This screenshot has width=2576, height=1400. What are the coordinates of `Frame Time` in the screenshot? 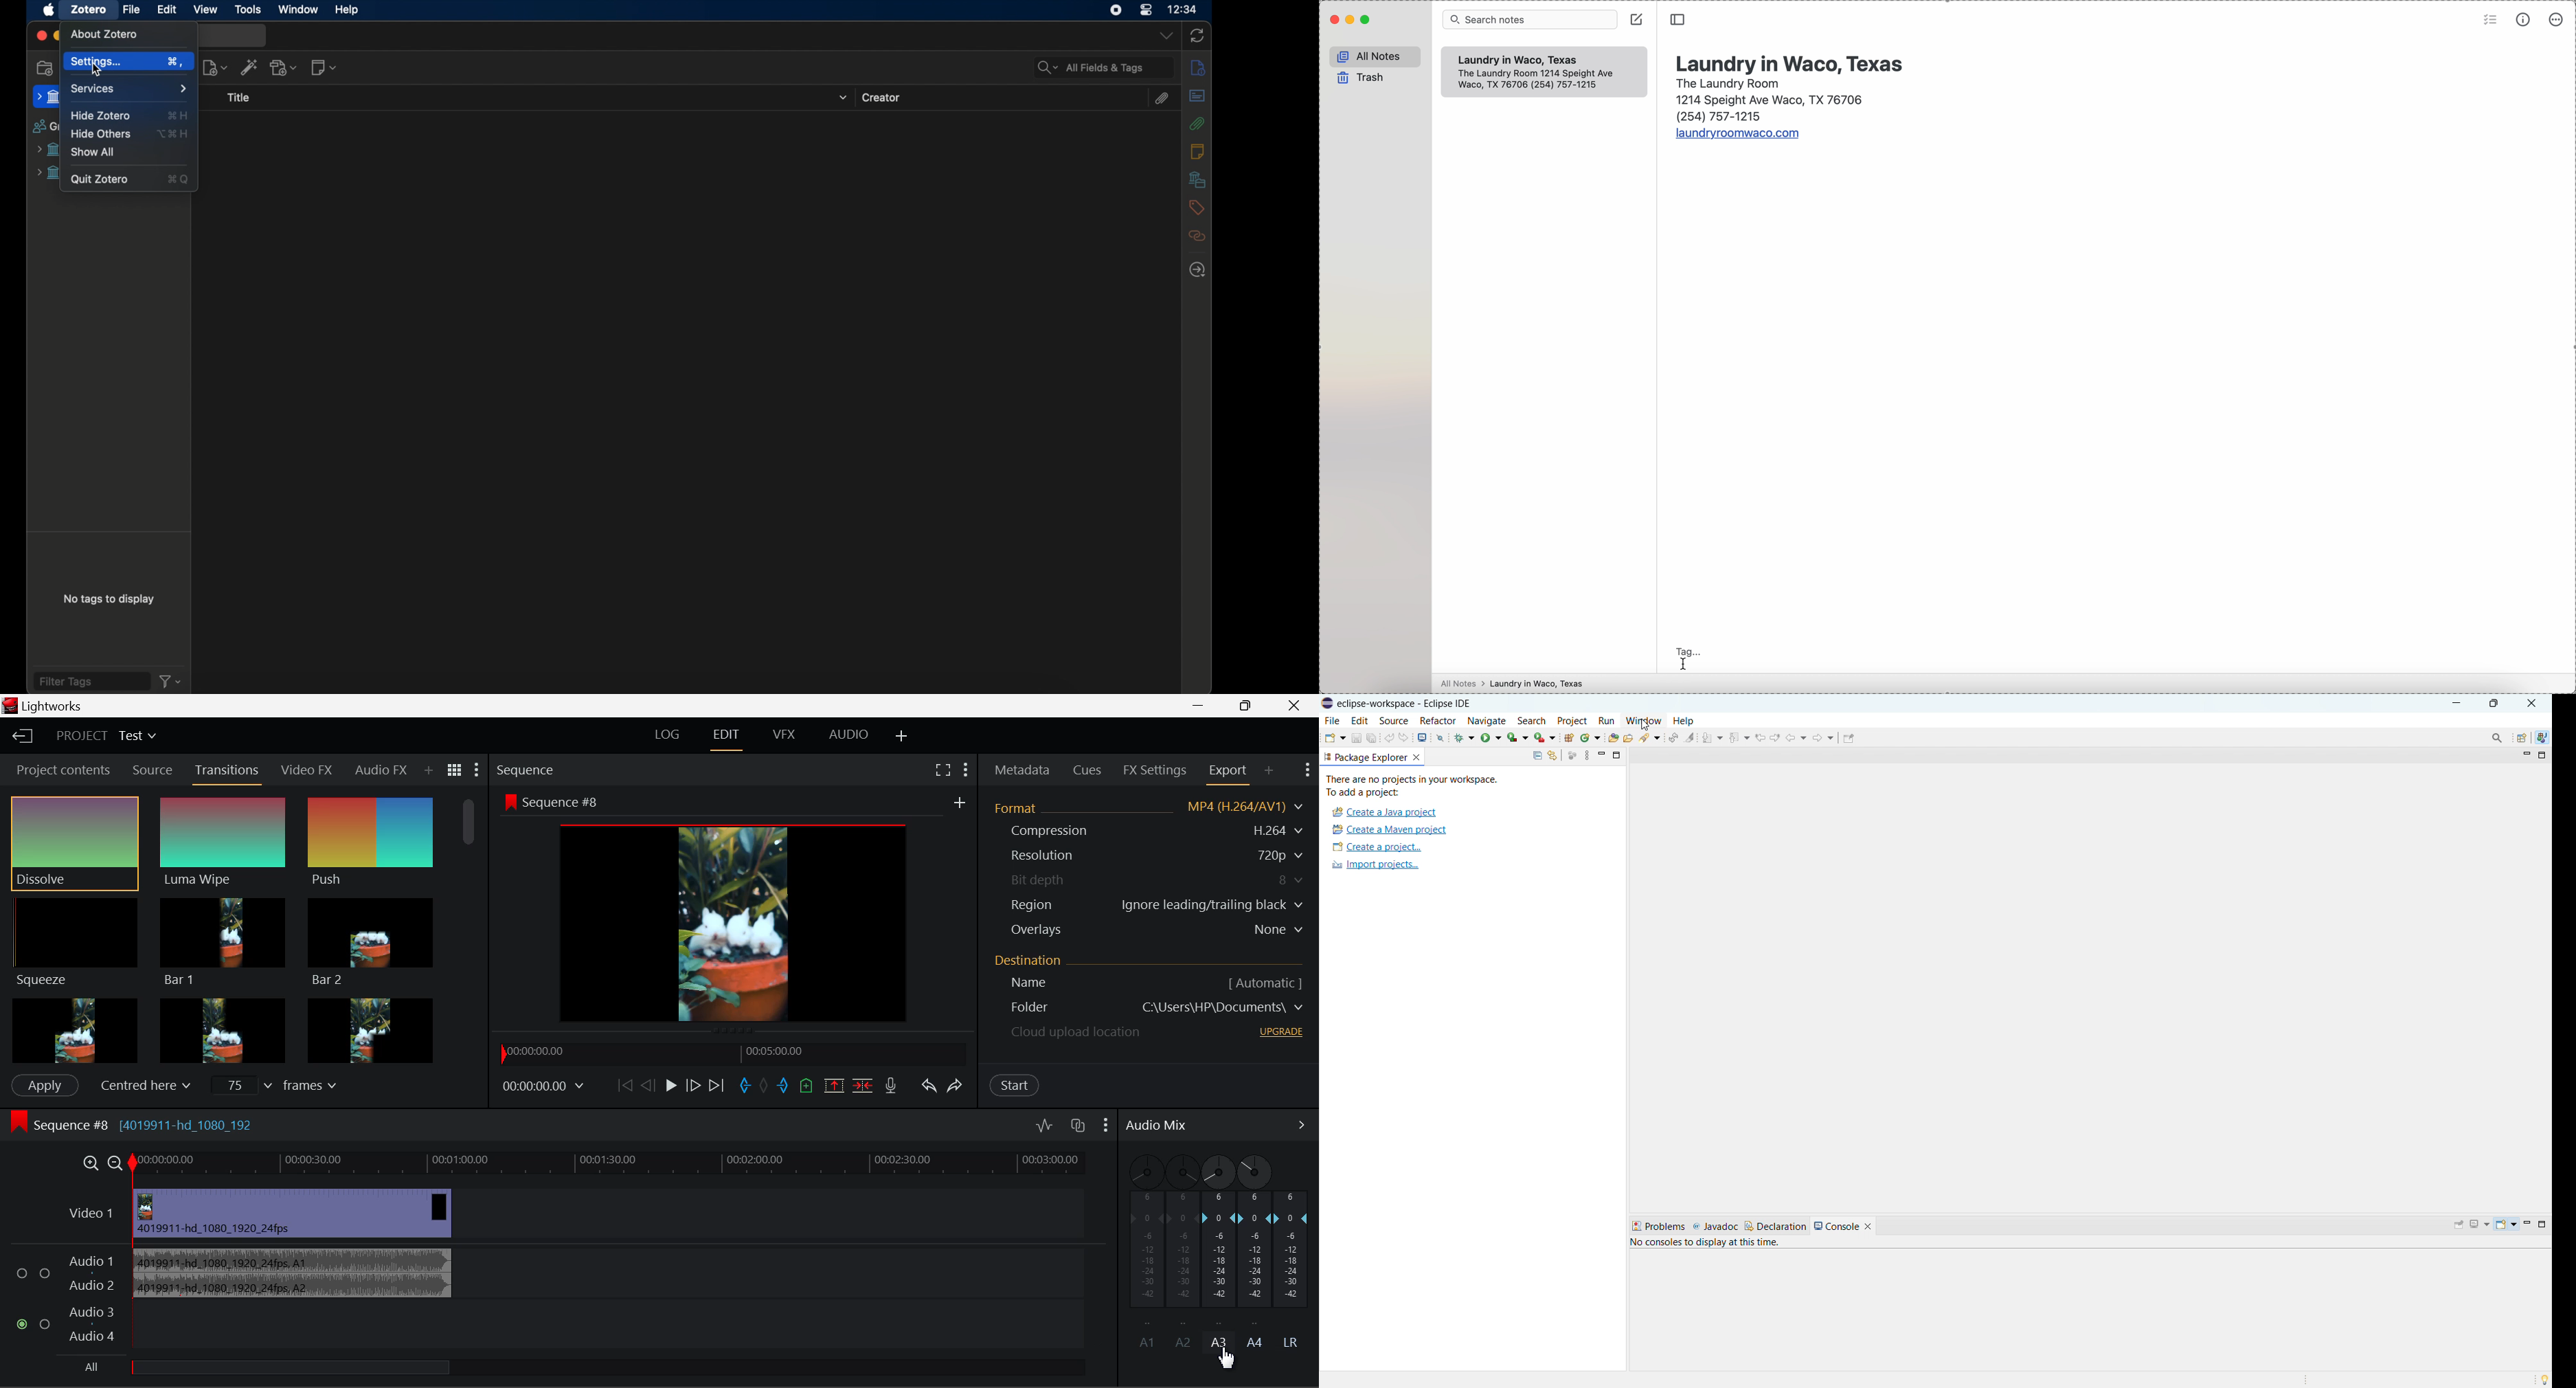 It's located at (545, 1086).